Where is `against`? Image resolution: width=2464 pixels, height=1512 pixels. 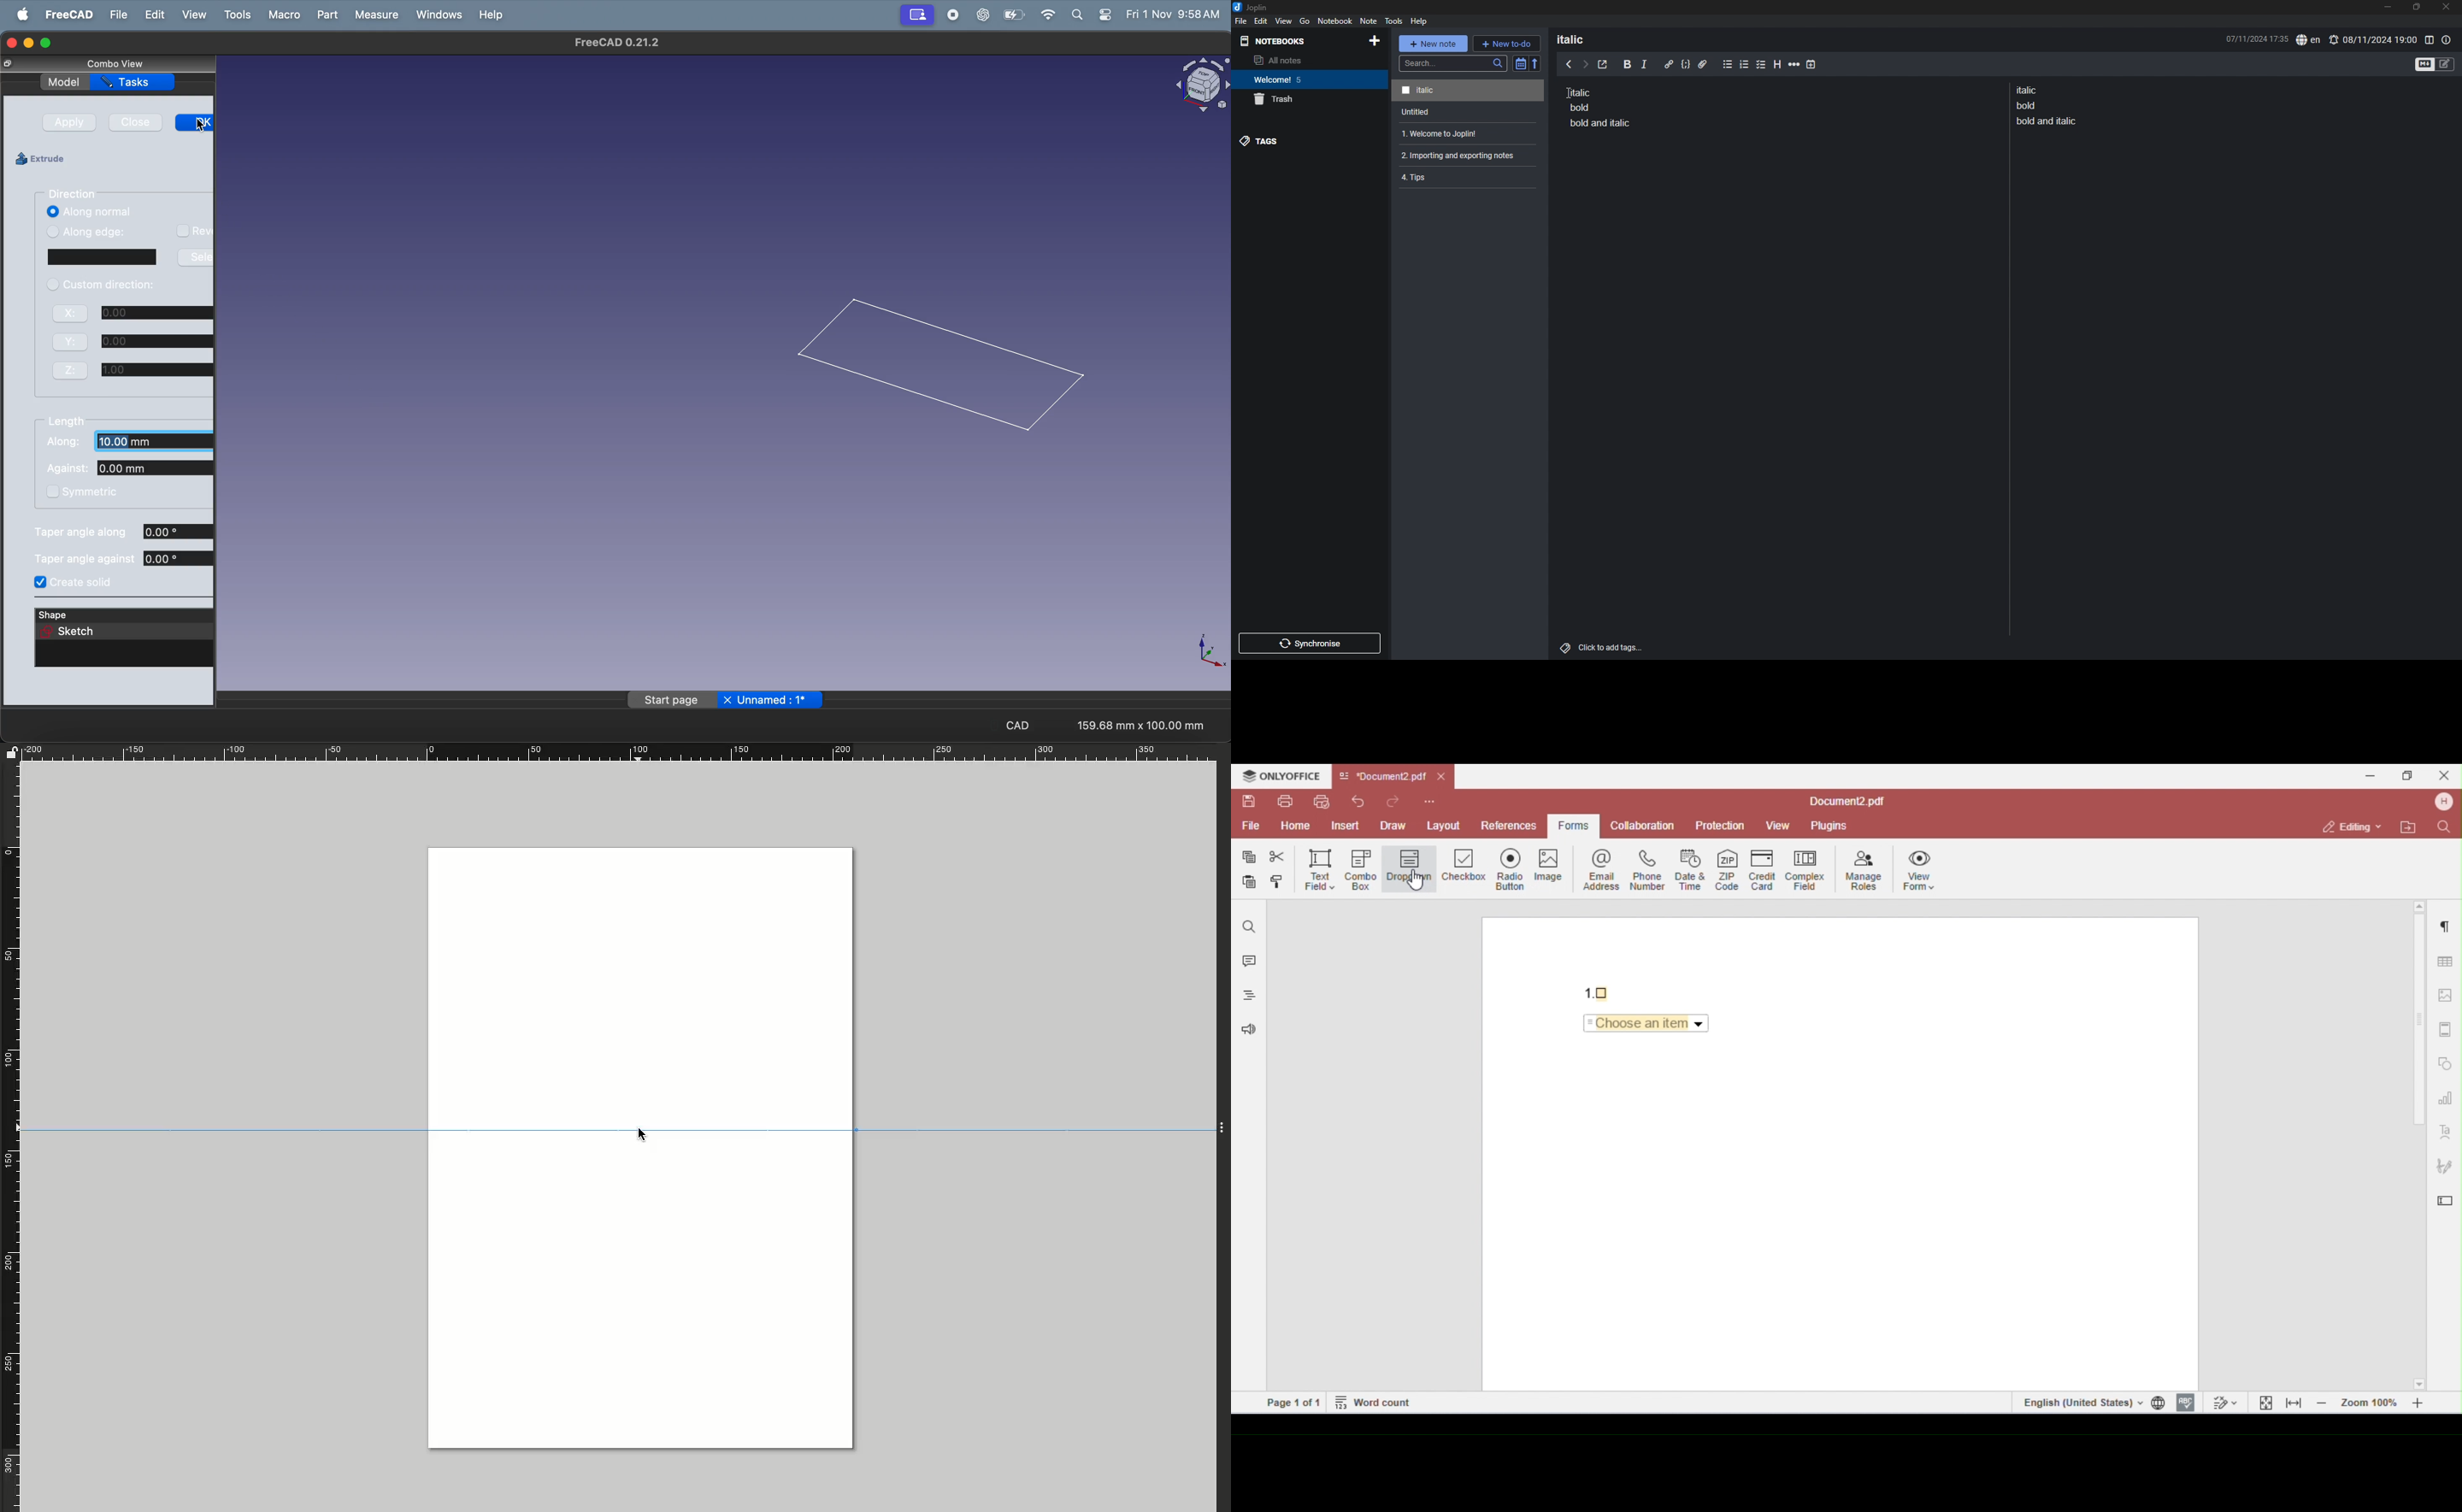 against is located at coordinates (131, 469).